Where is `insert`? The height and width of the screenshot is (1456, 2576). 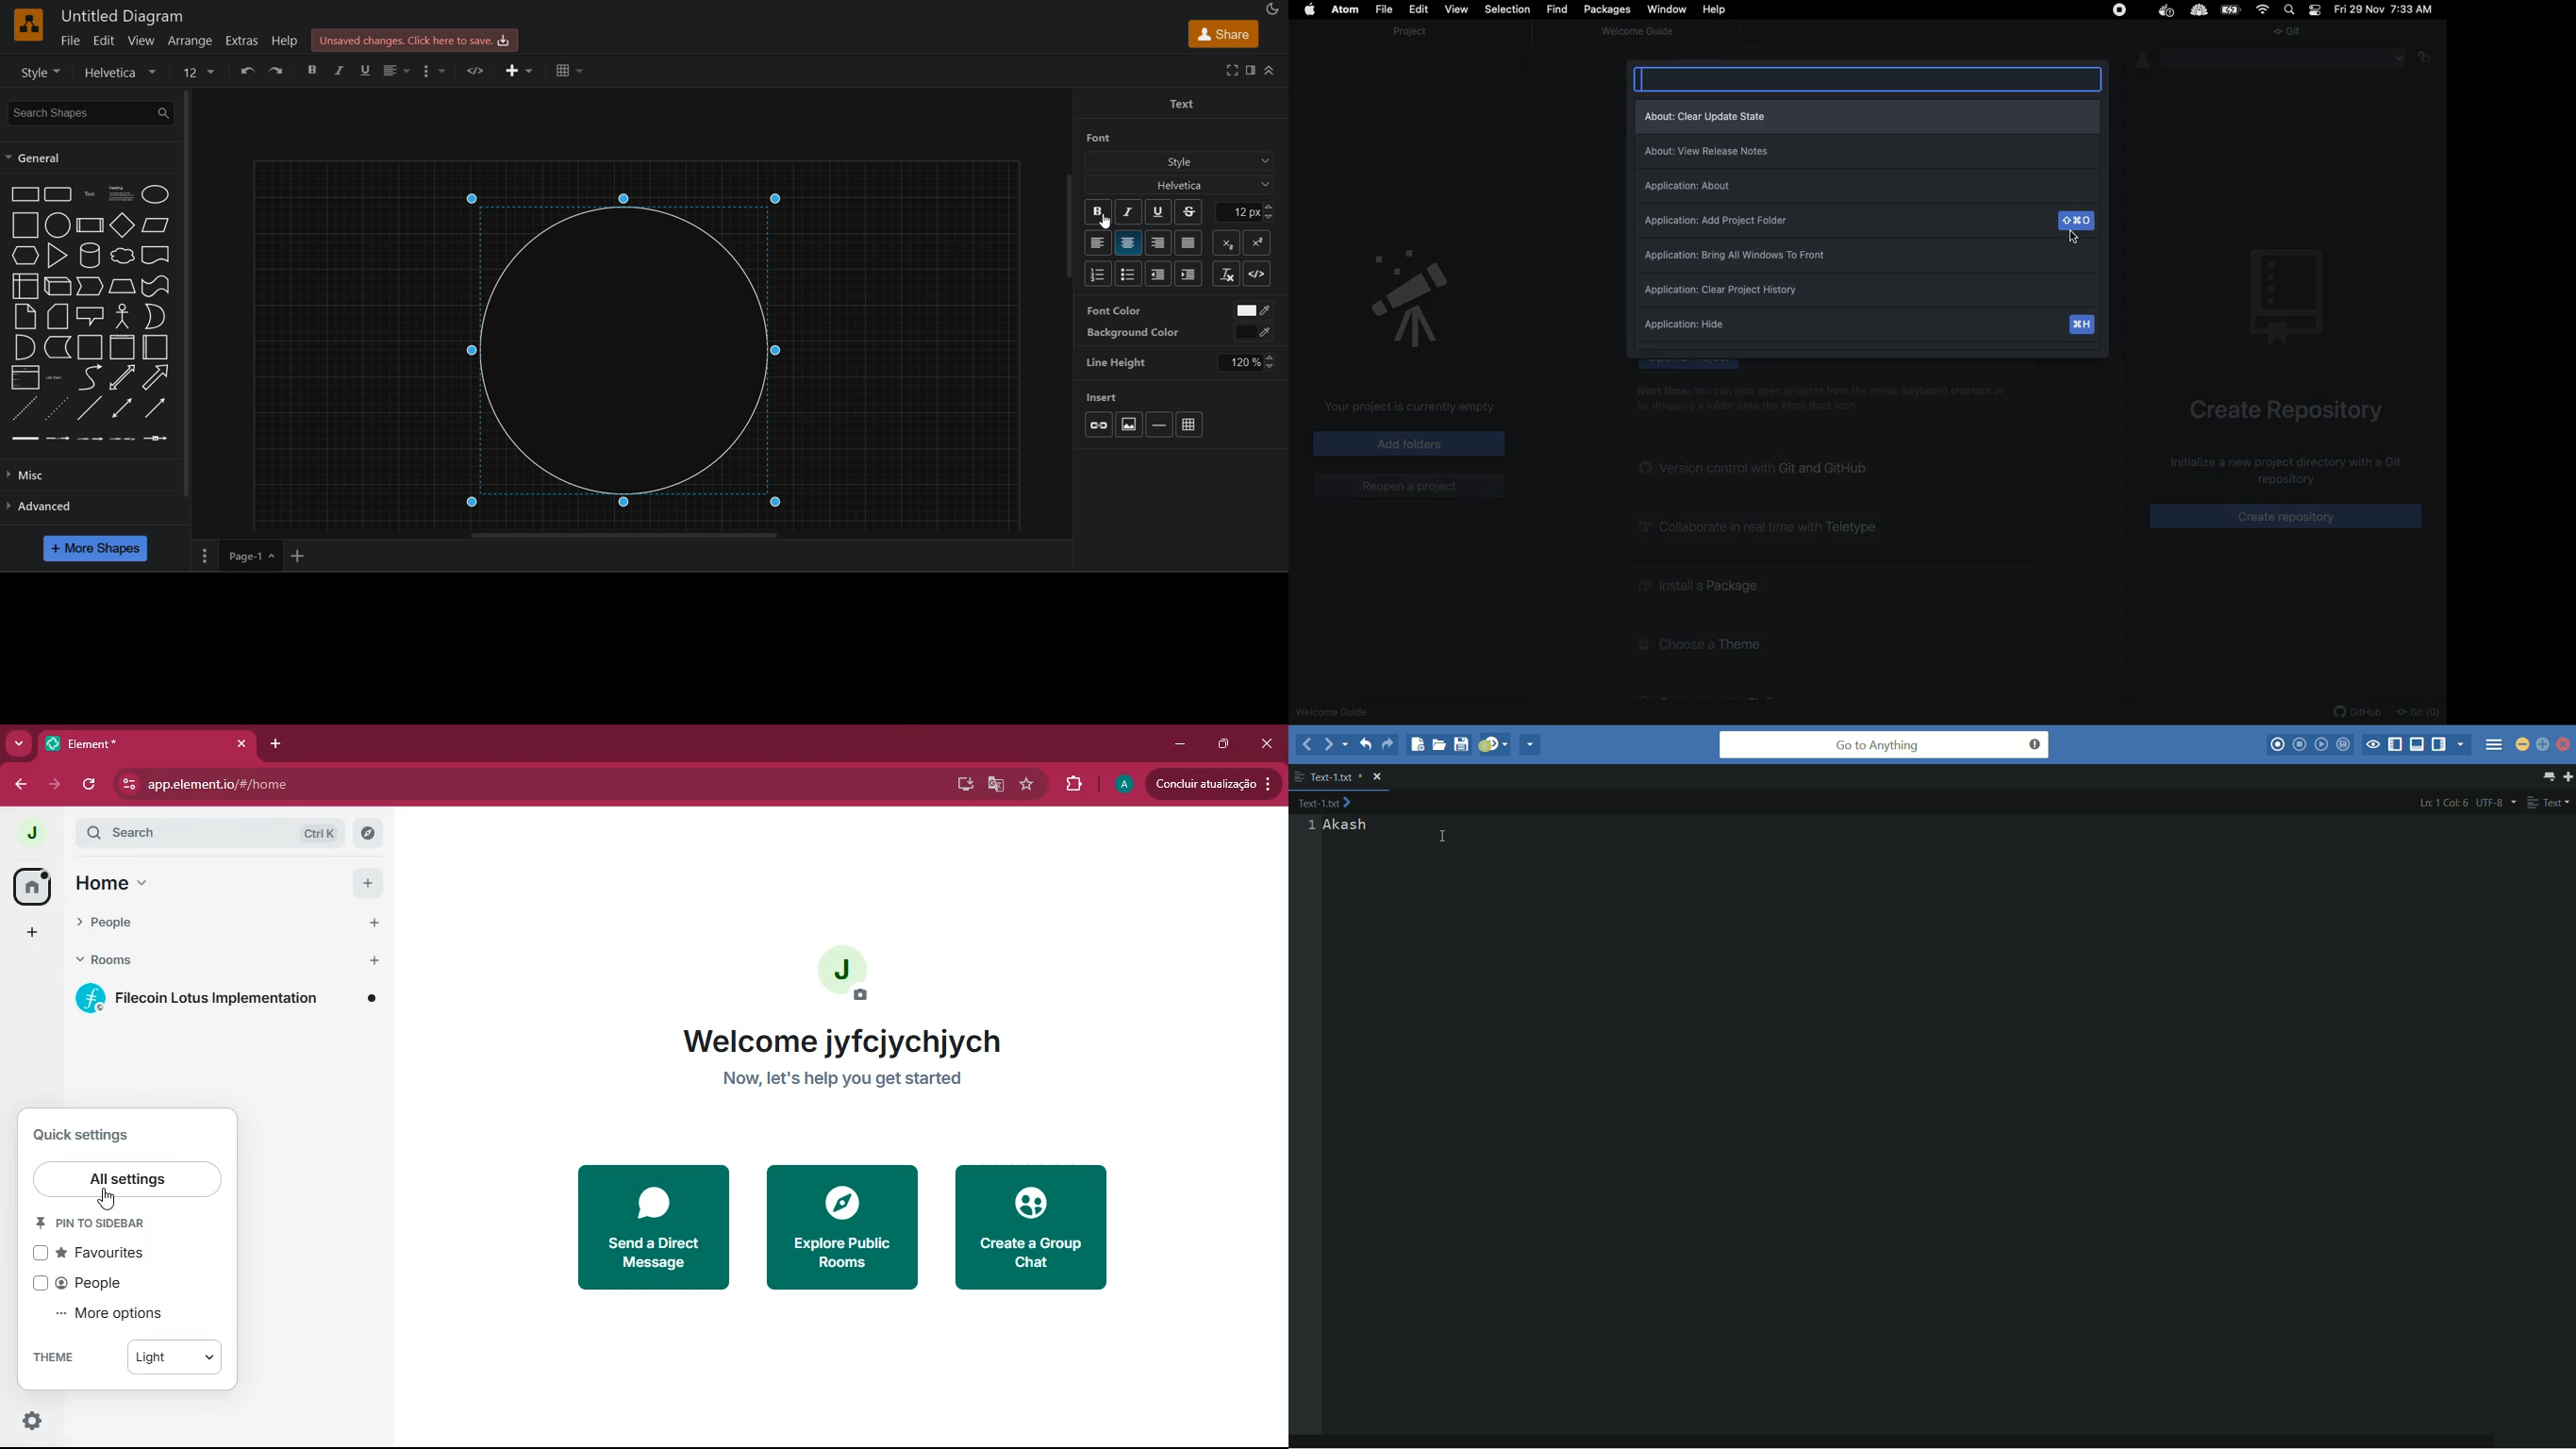 insert is located at coordinates (517, 71).